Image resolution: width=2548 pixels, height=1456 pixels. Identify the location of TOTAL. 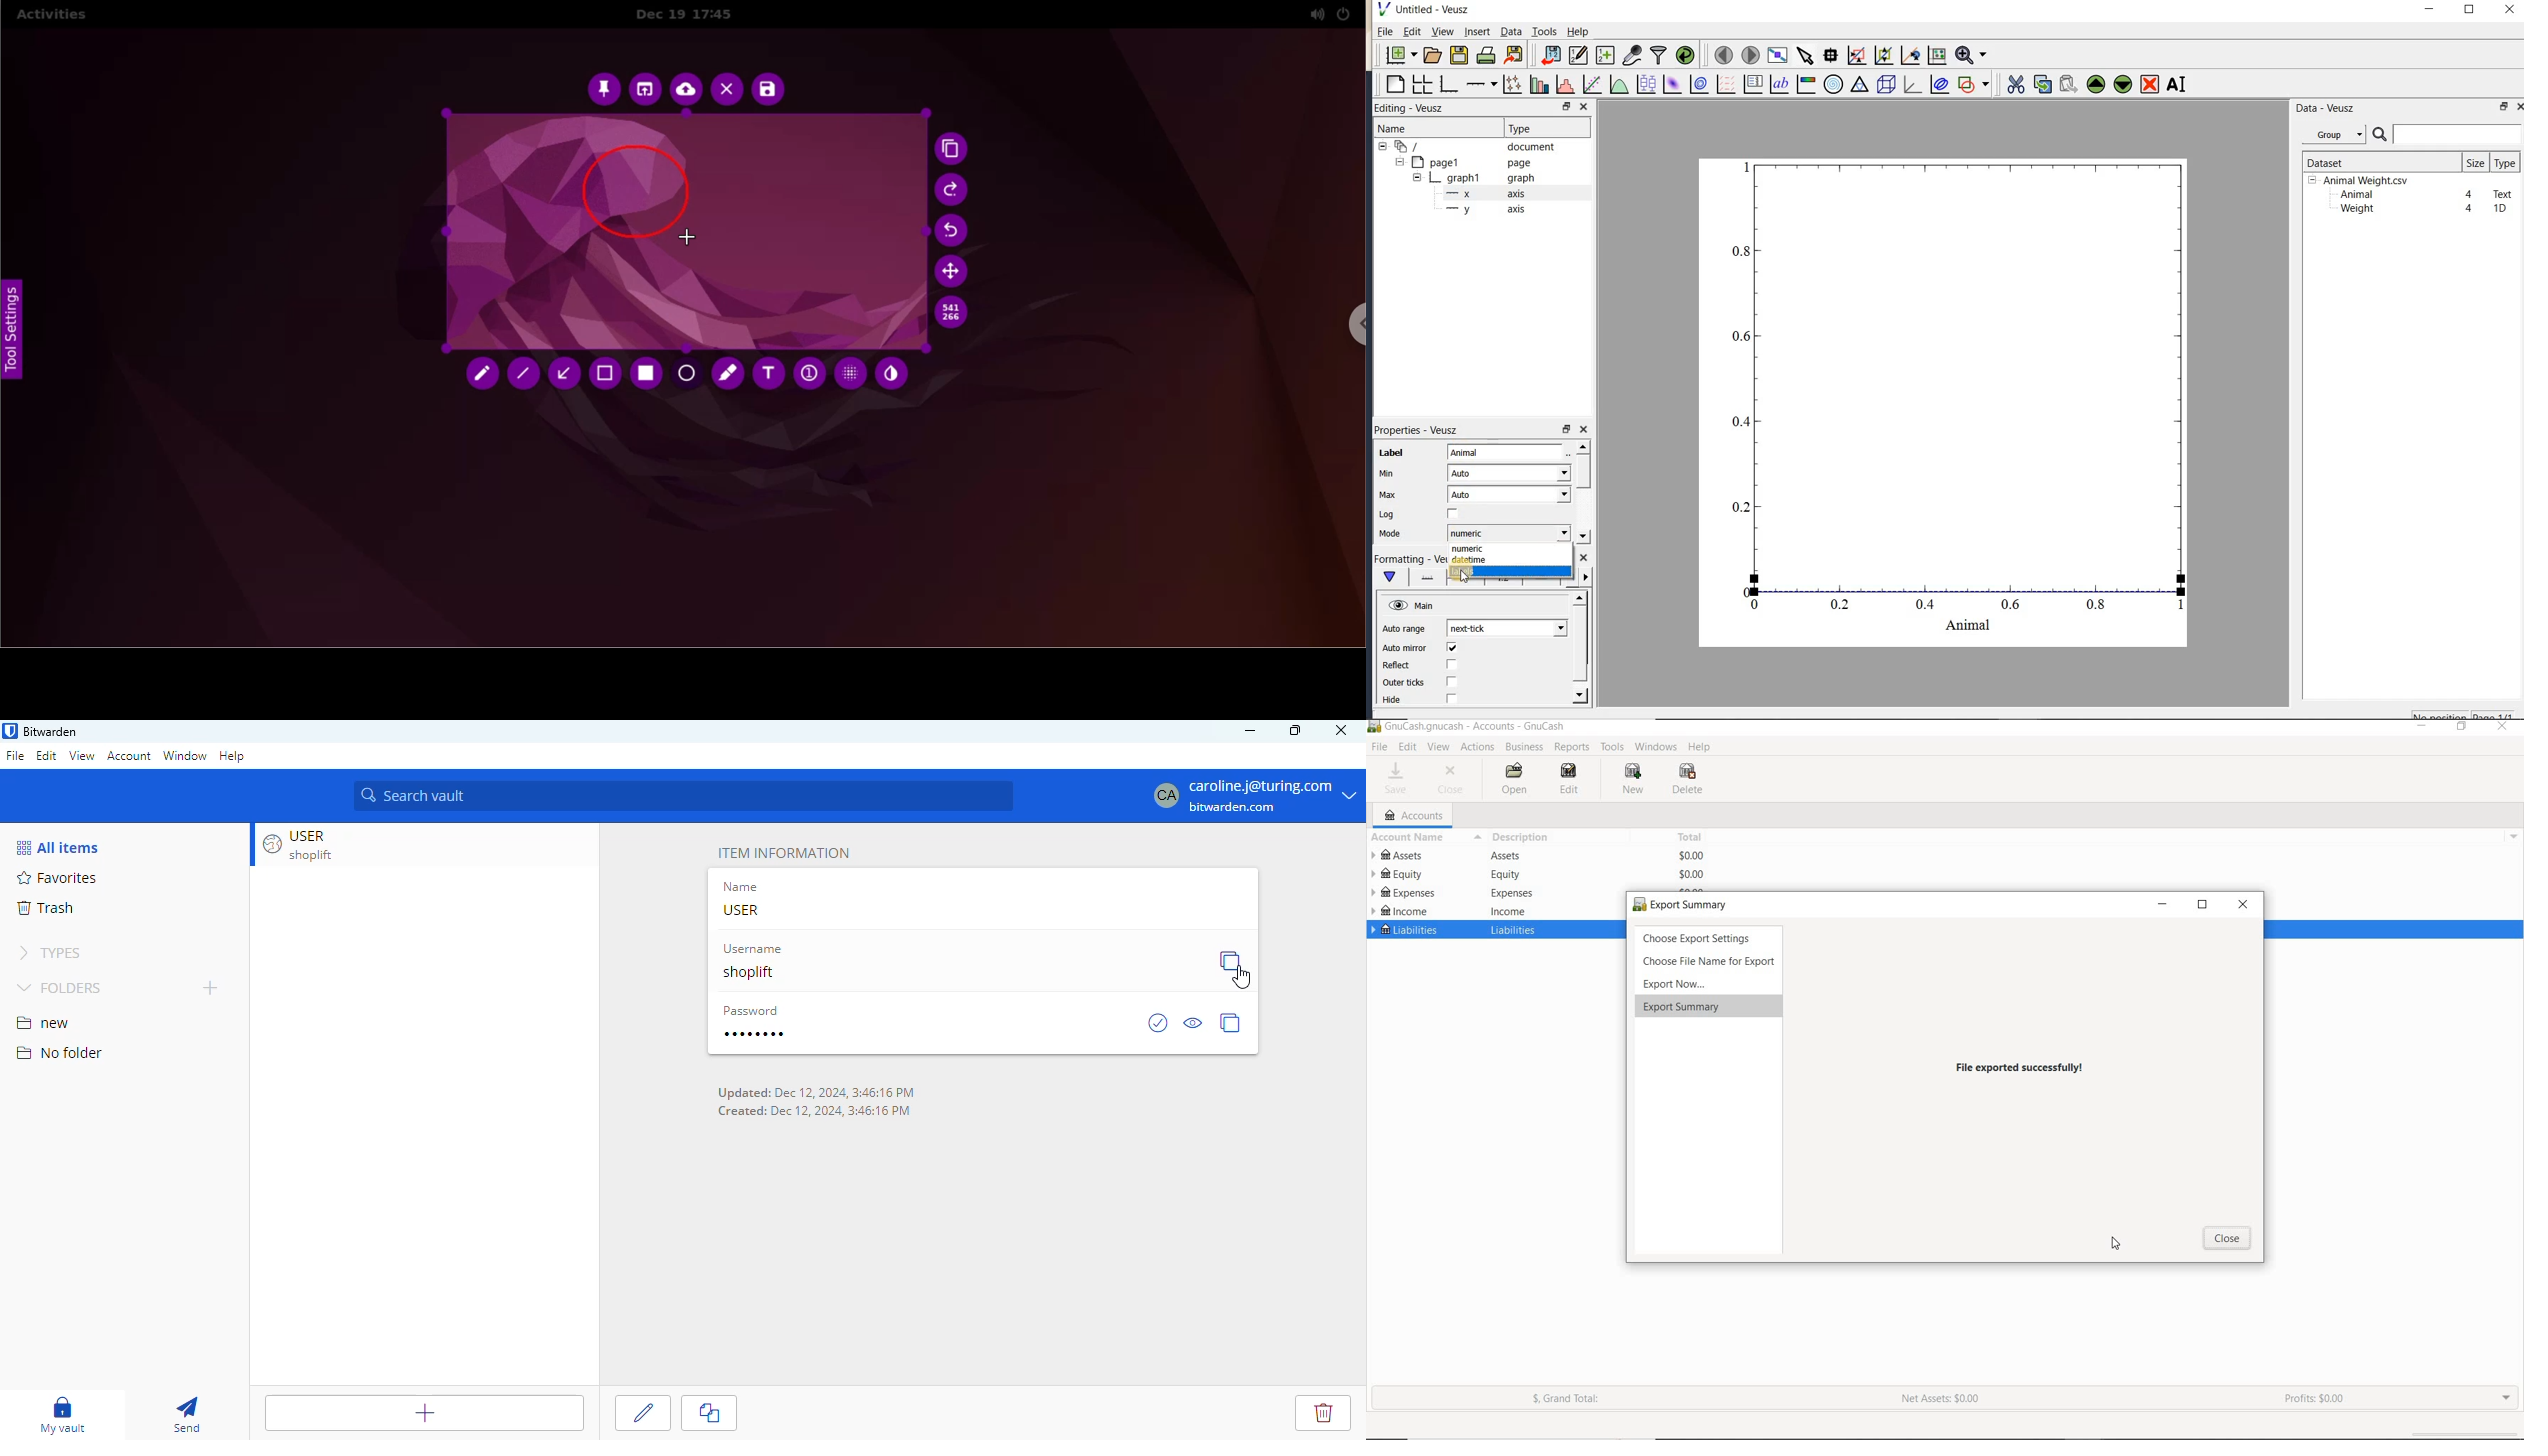
(1692, 837).